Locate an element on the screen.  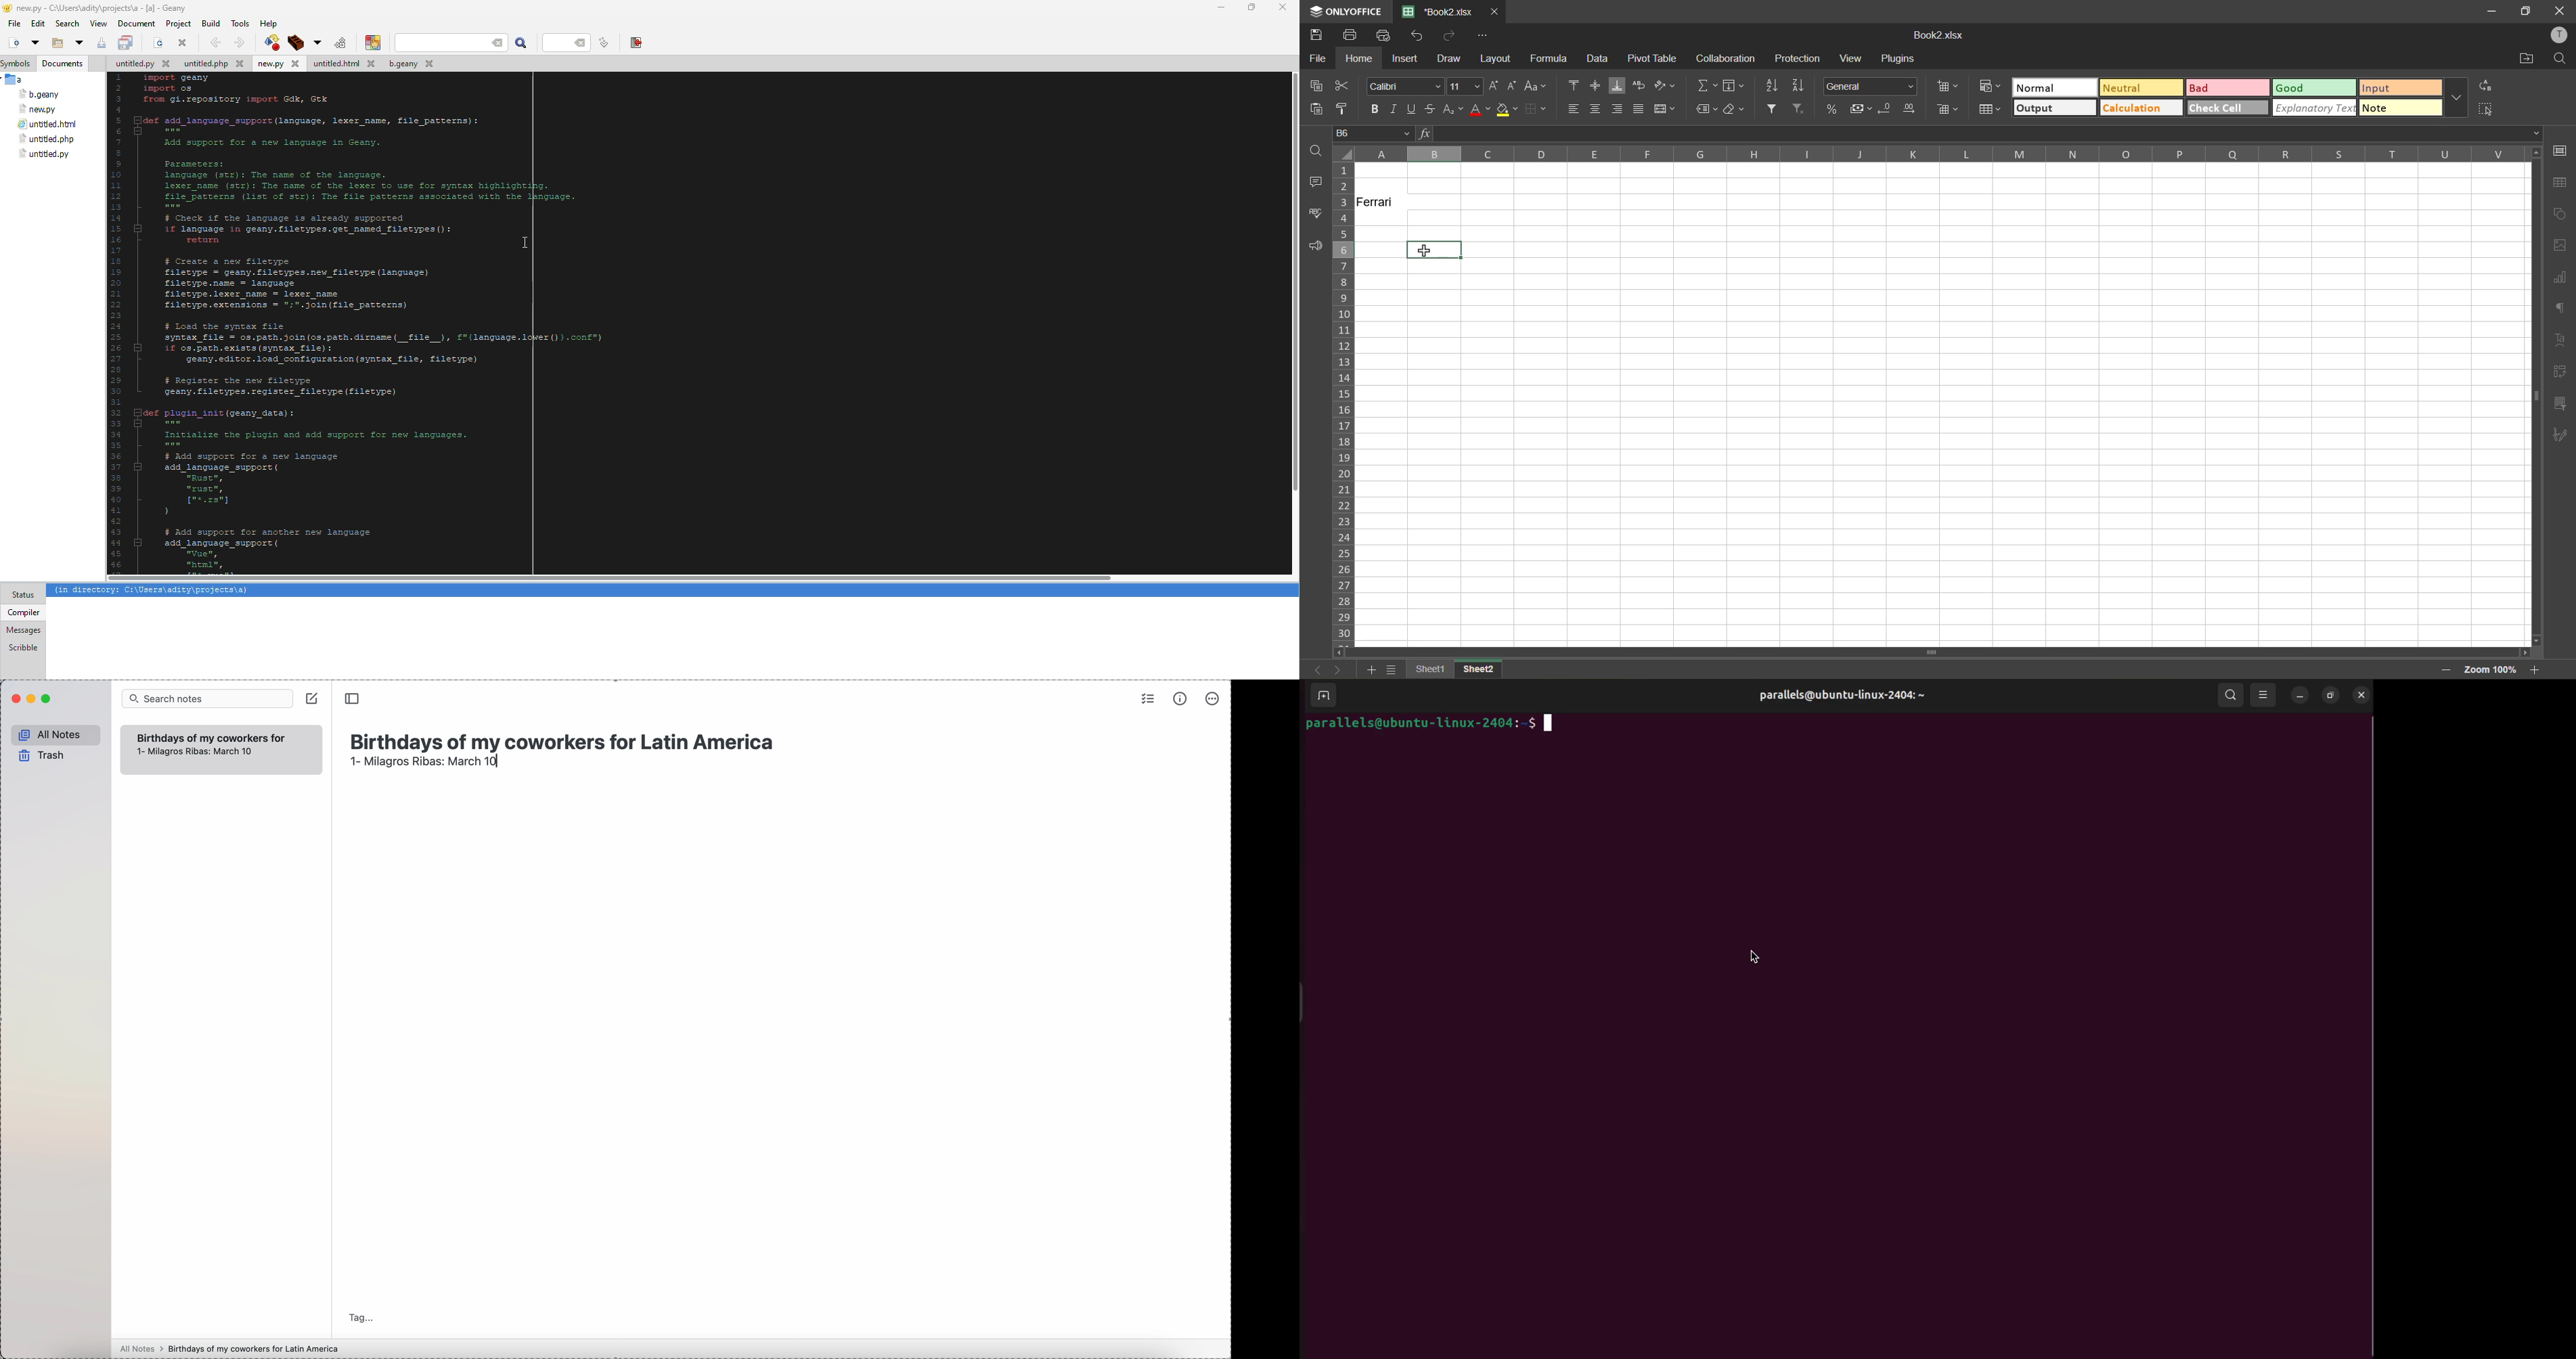
open is located at coordinates (79, 43).